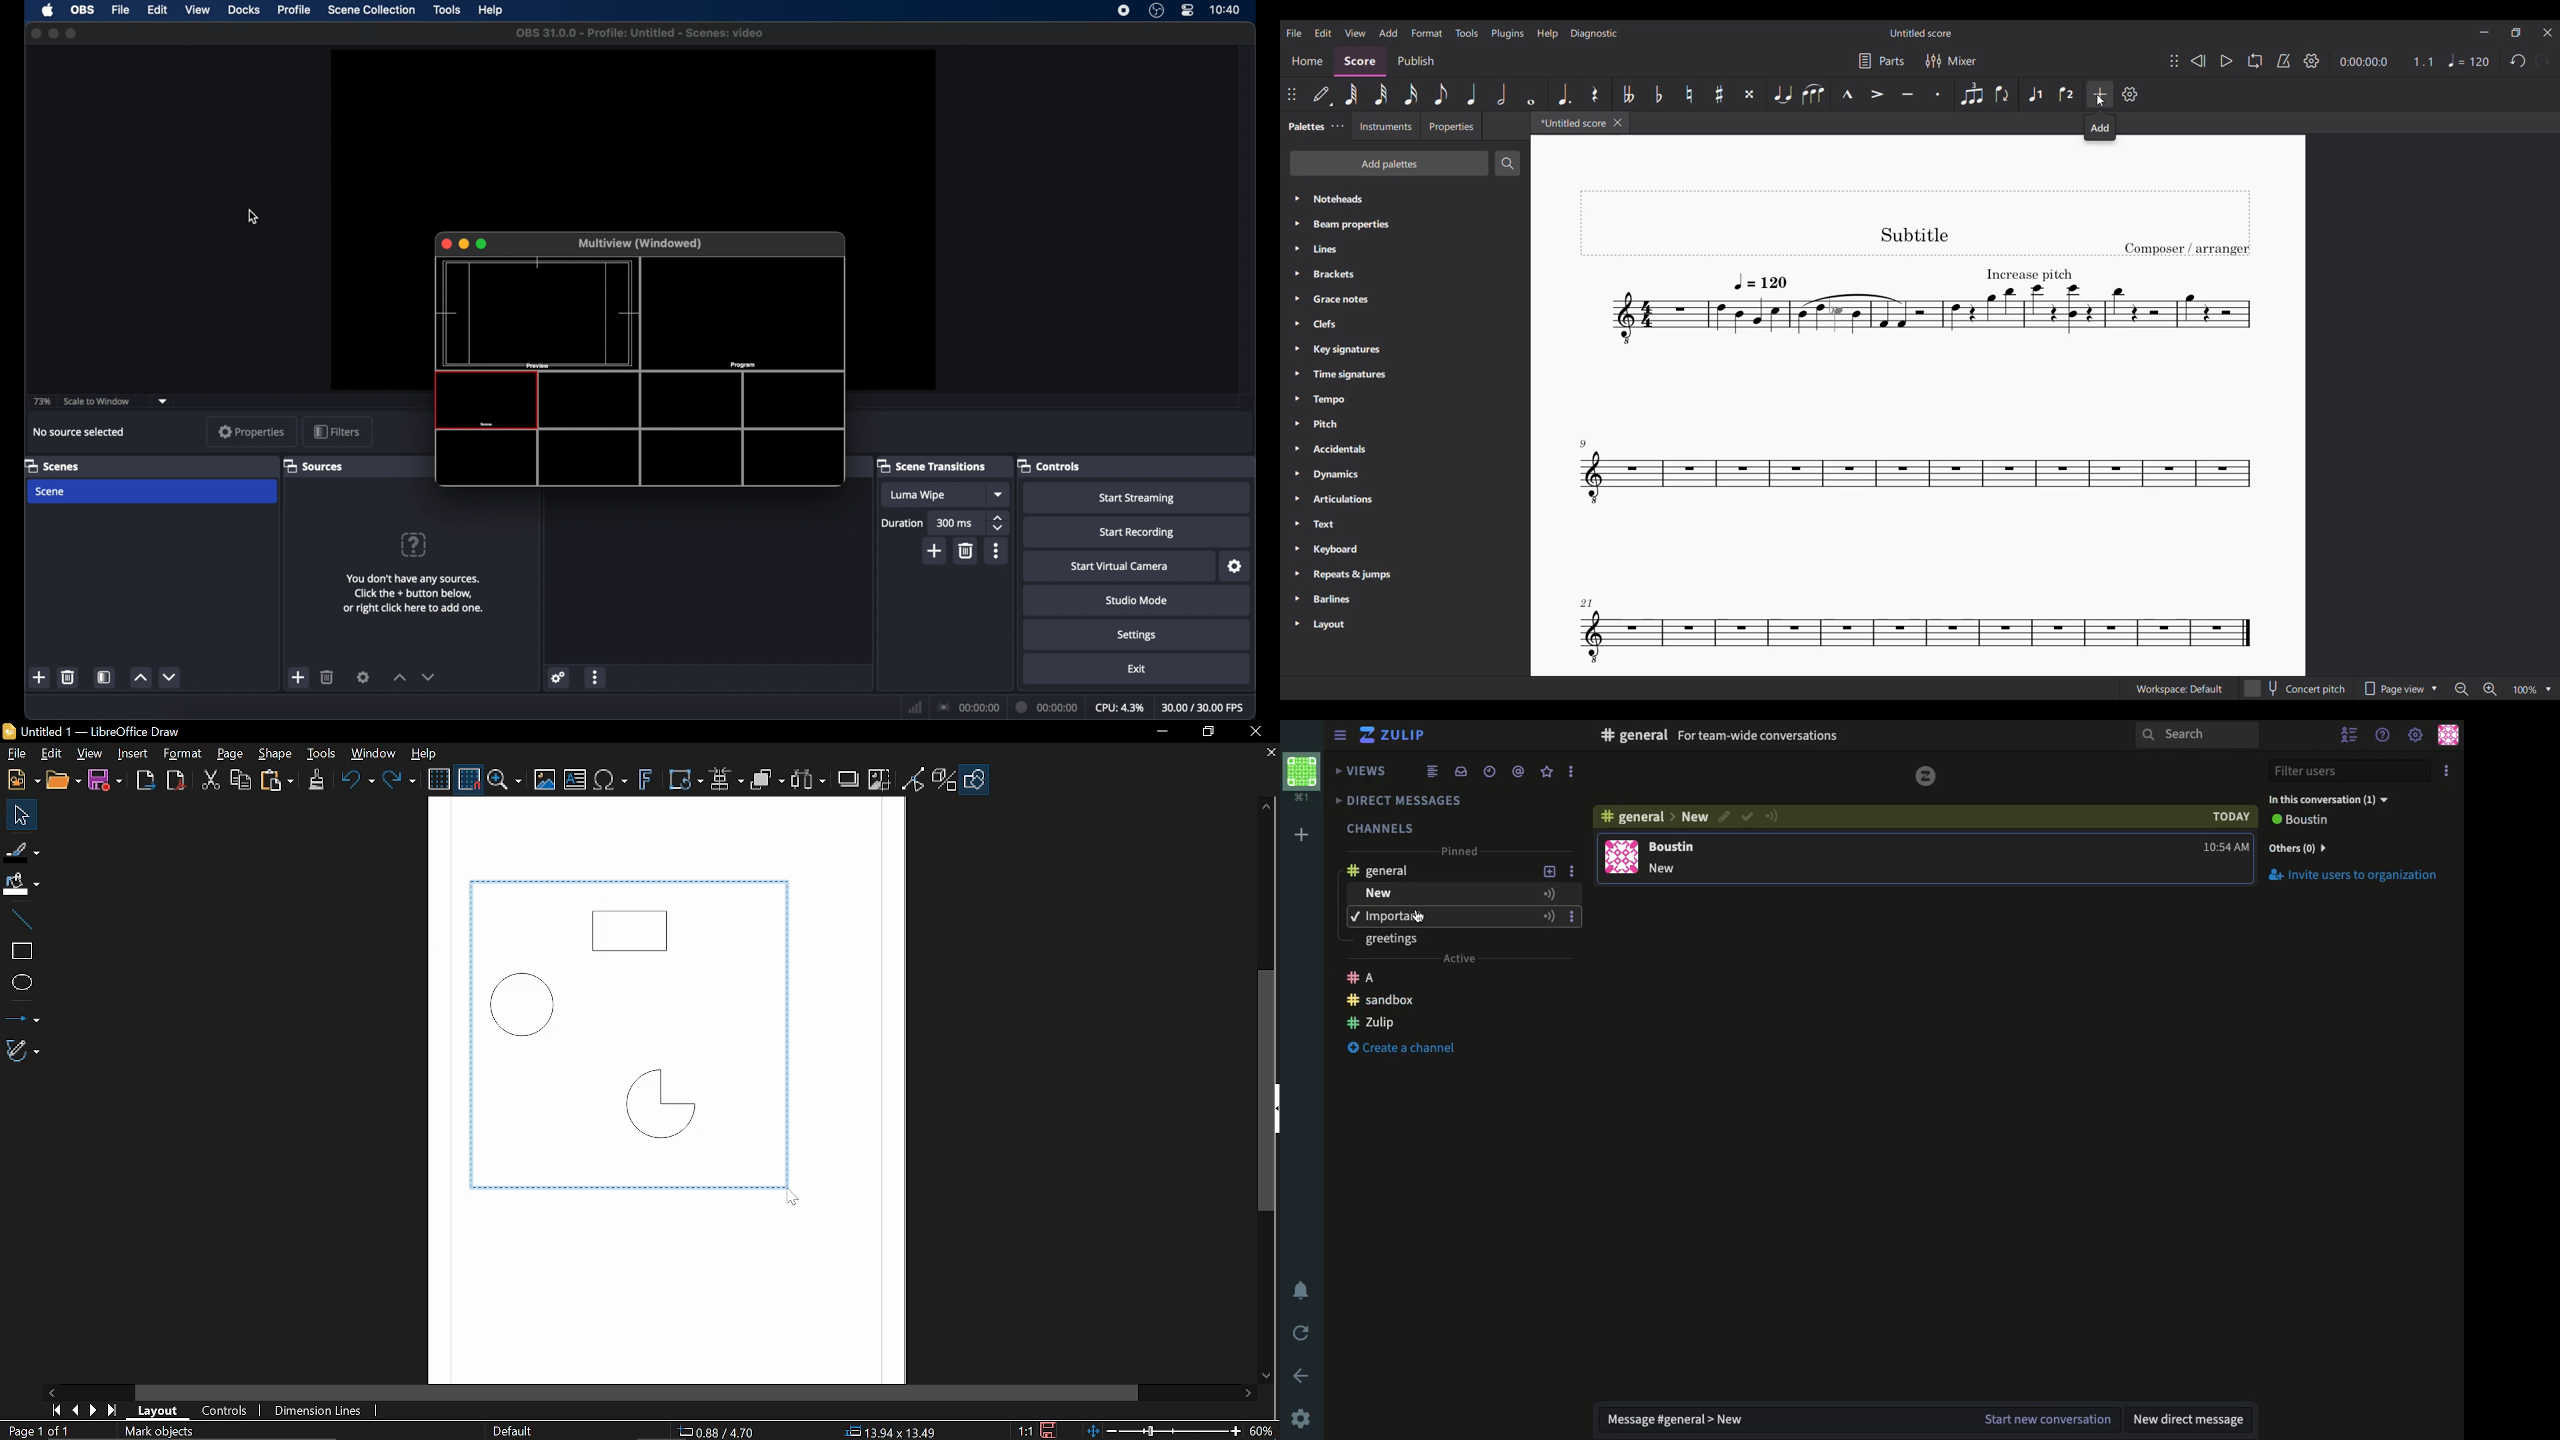  Describe the element at coordinates (247, 432) in the screenshot. I see `properties` at that location.